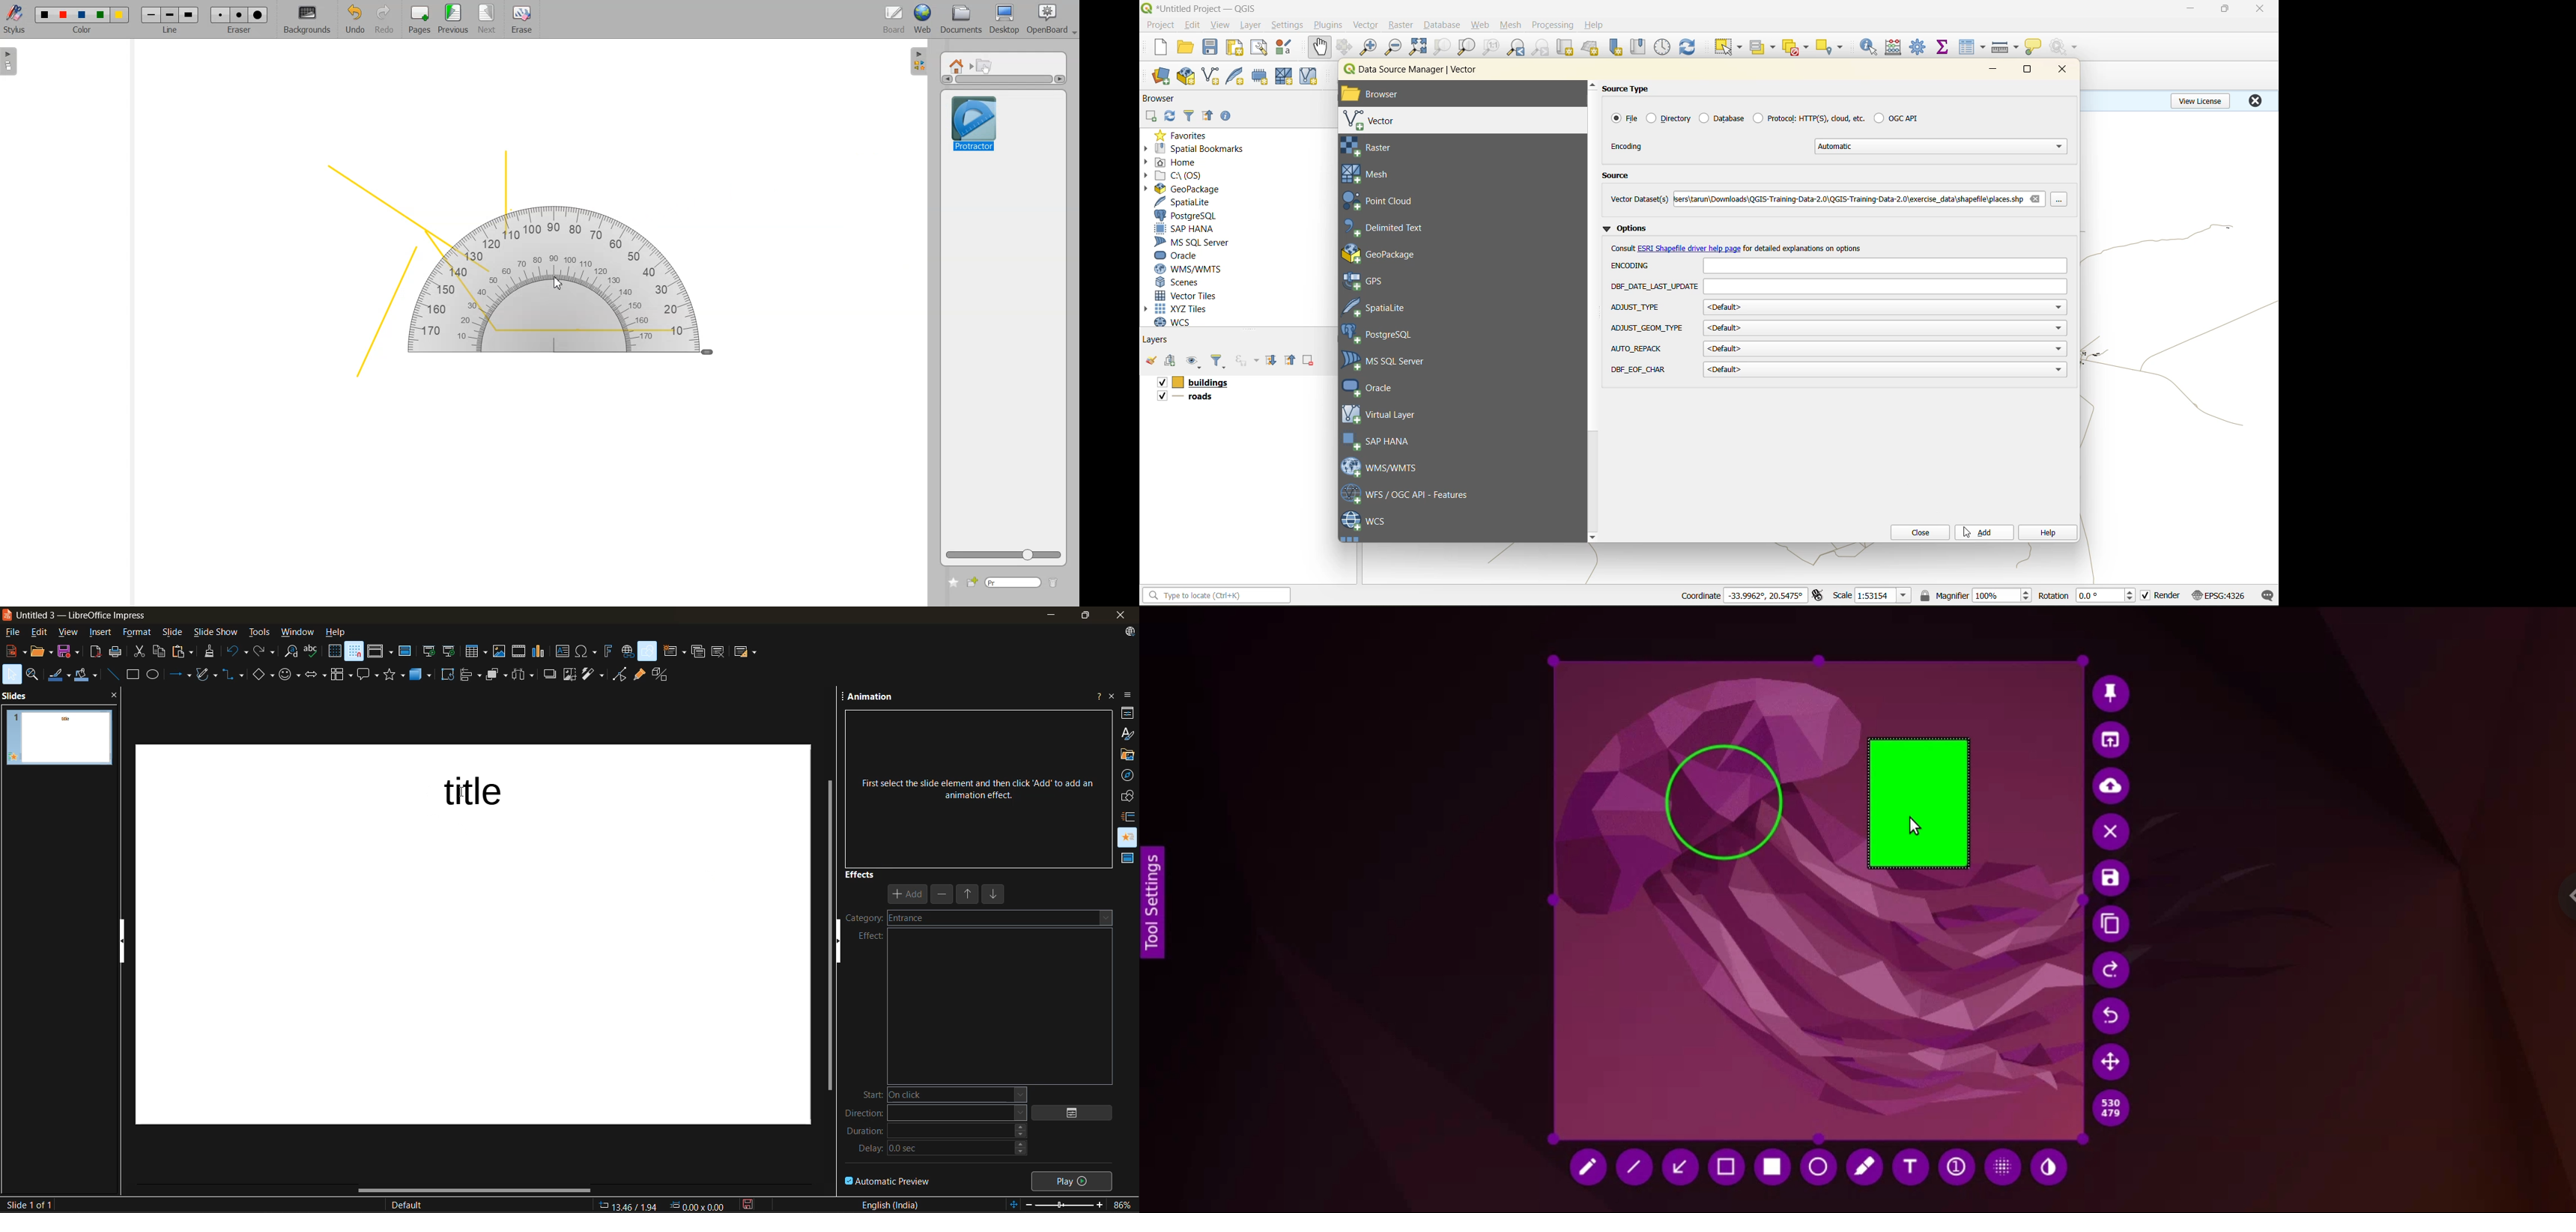  I want to click on open, so click(1151, 361).